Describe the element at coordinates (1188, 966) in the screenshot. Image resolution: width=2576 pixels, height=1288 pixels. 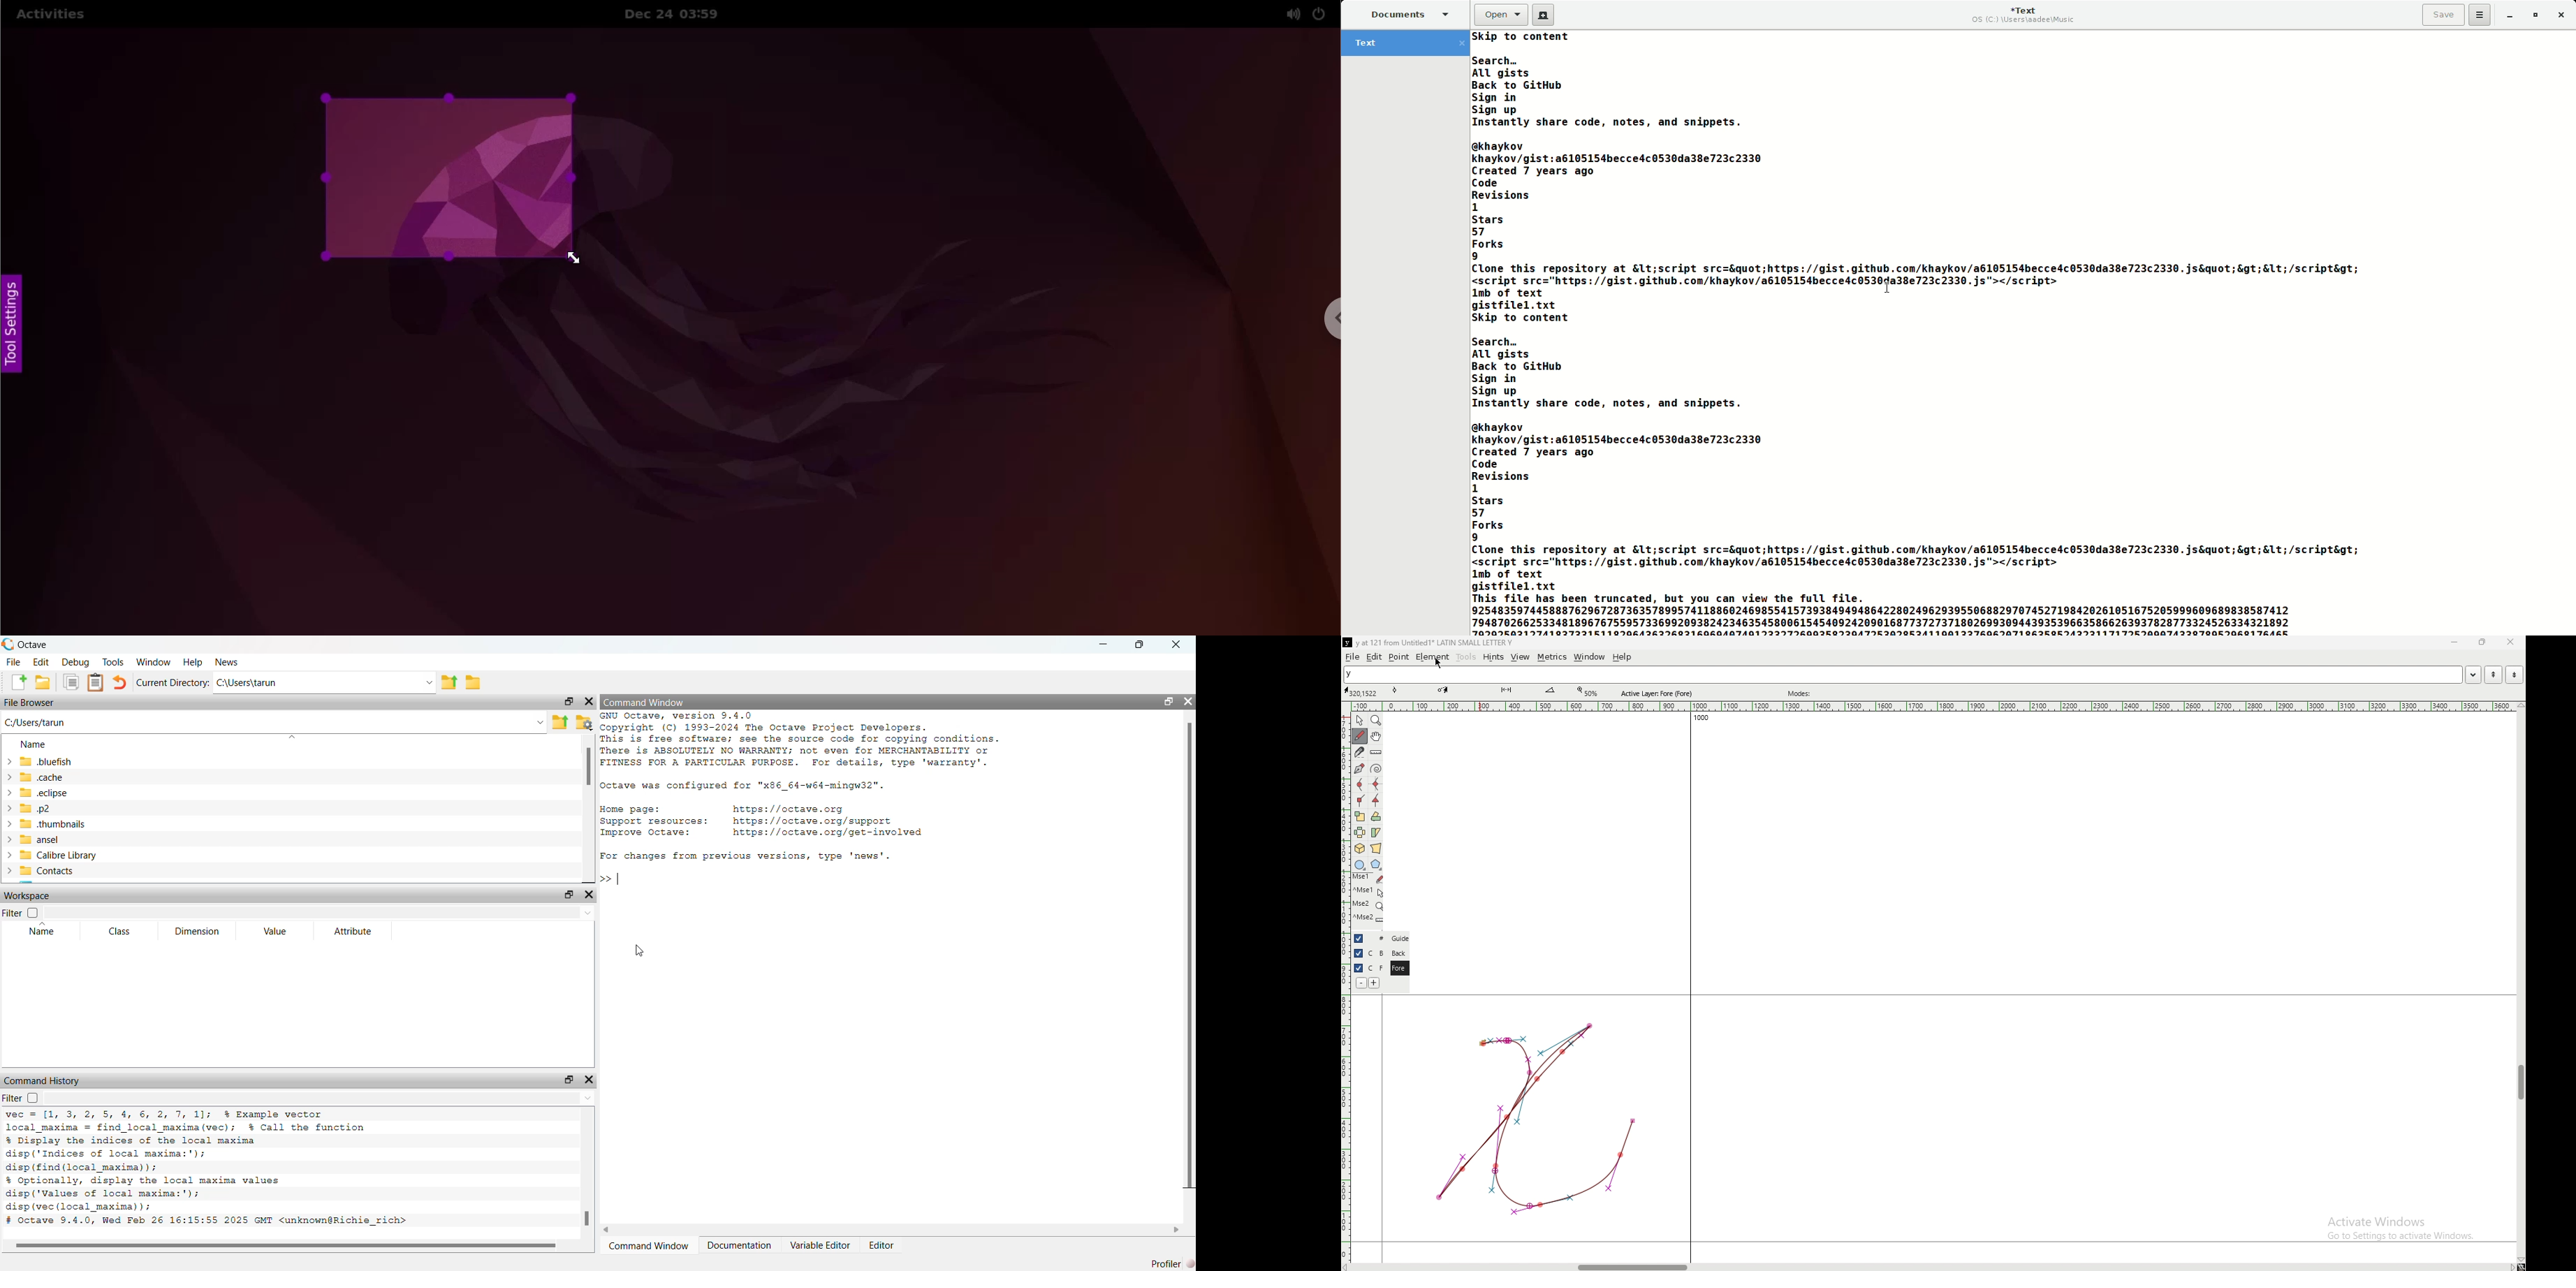
I see `vertical scroll bar` at that location.